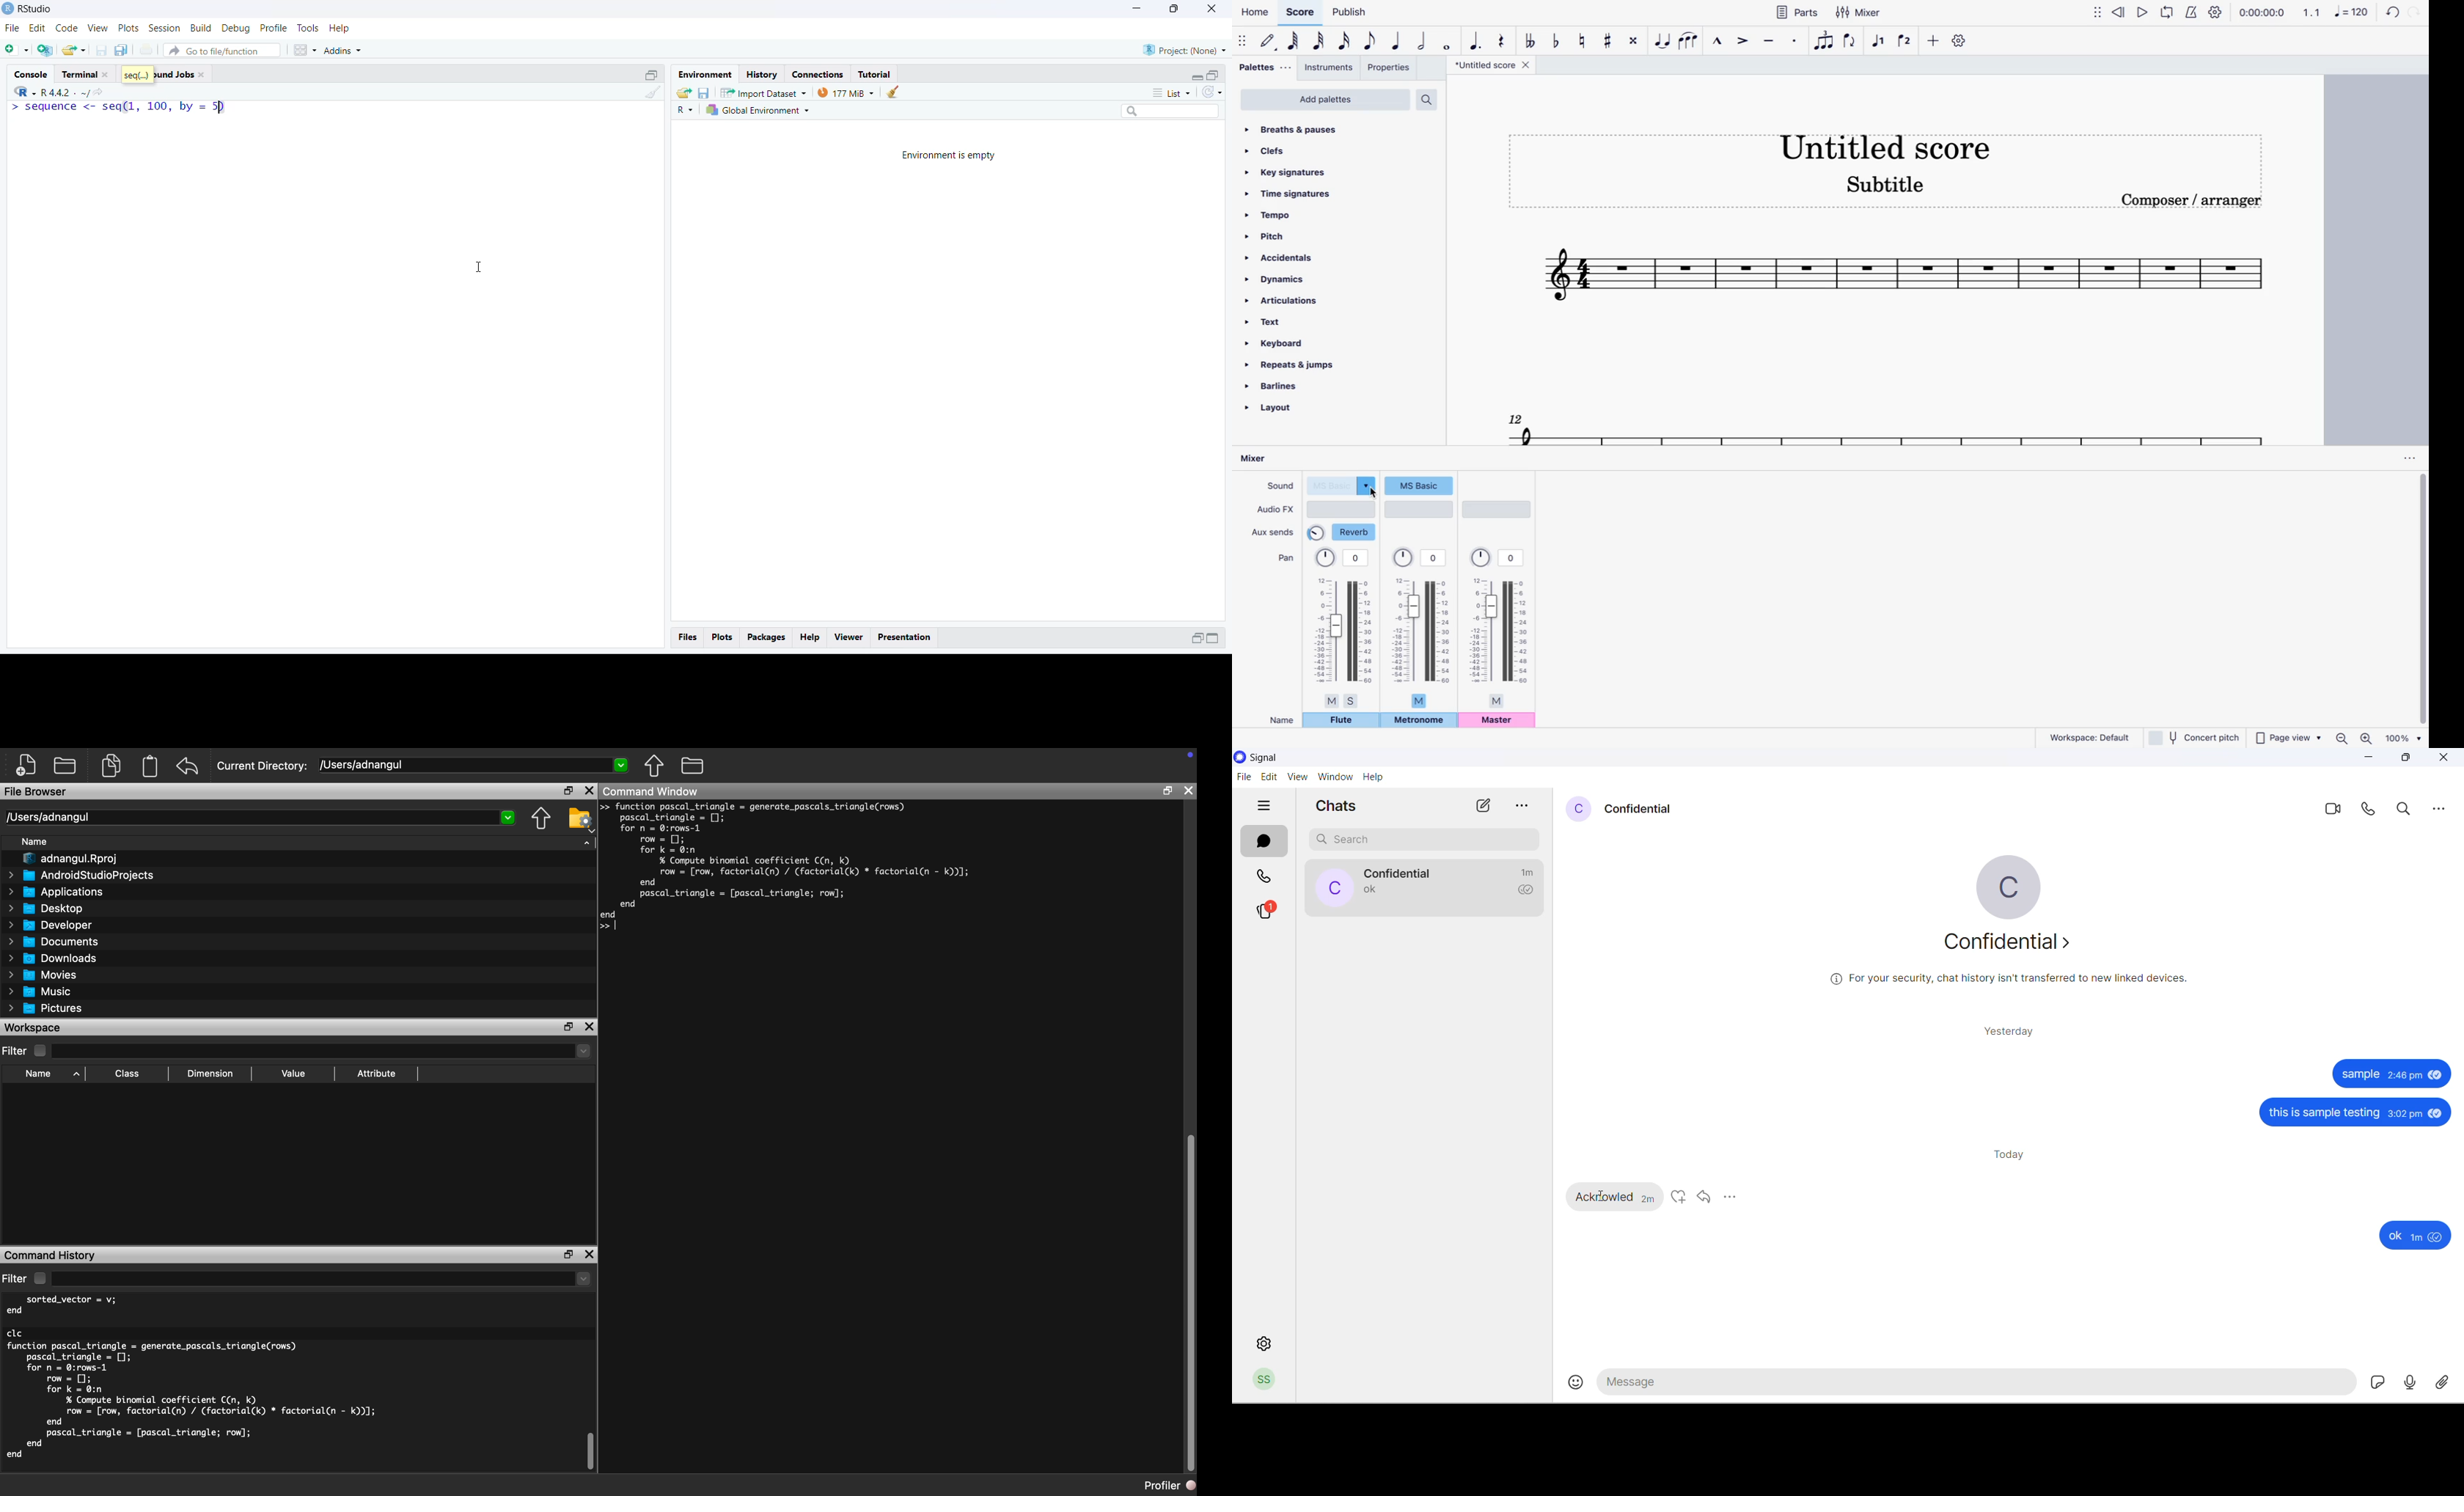  Describe the element at coordinates (67, 28) in the screenshot. I see `code` at that location.